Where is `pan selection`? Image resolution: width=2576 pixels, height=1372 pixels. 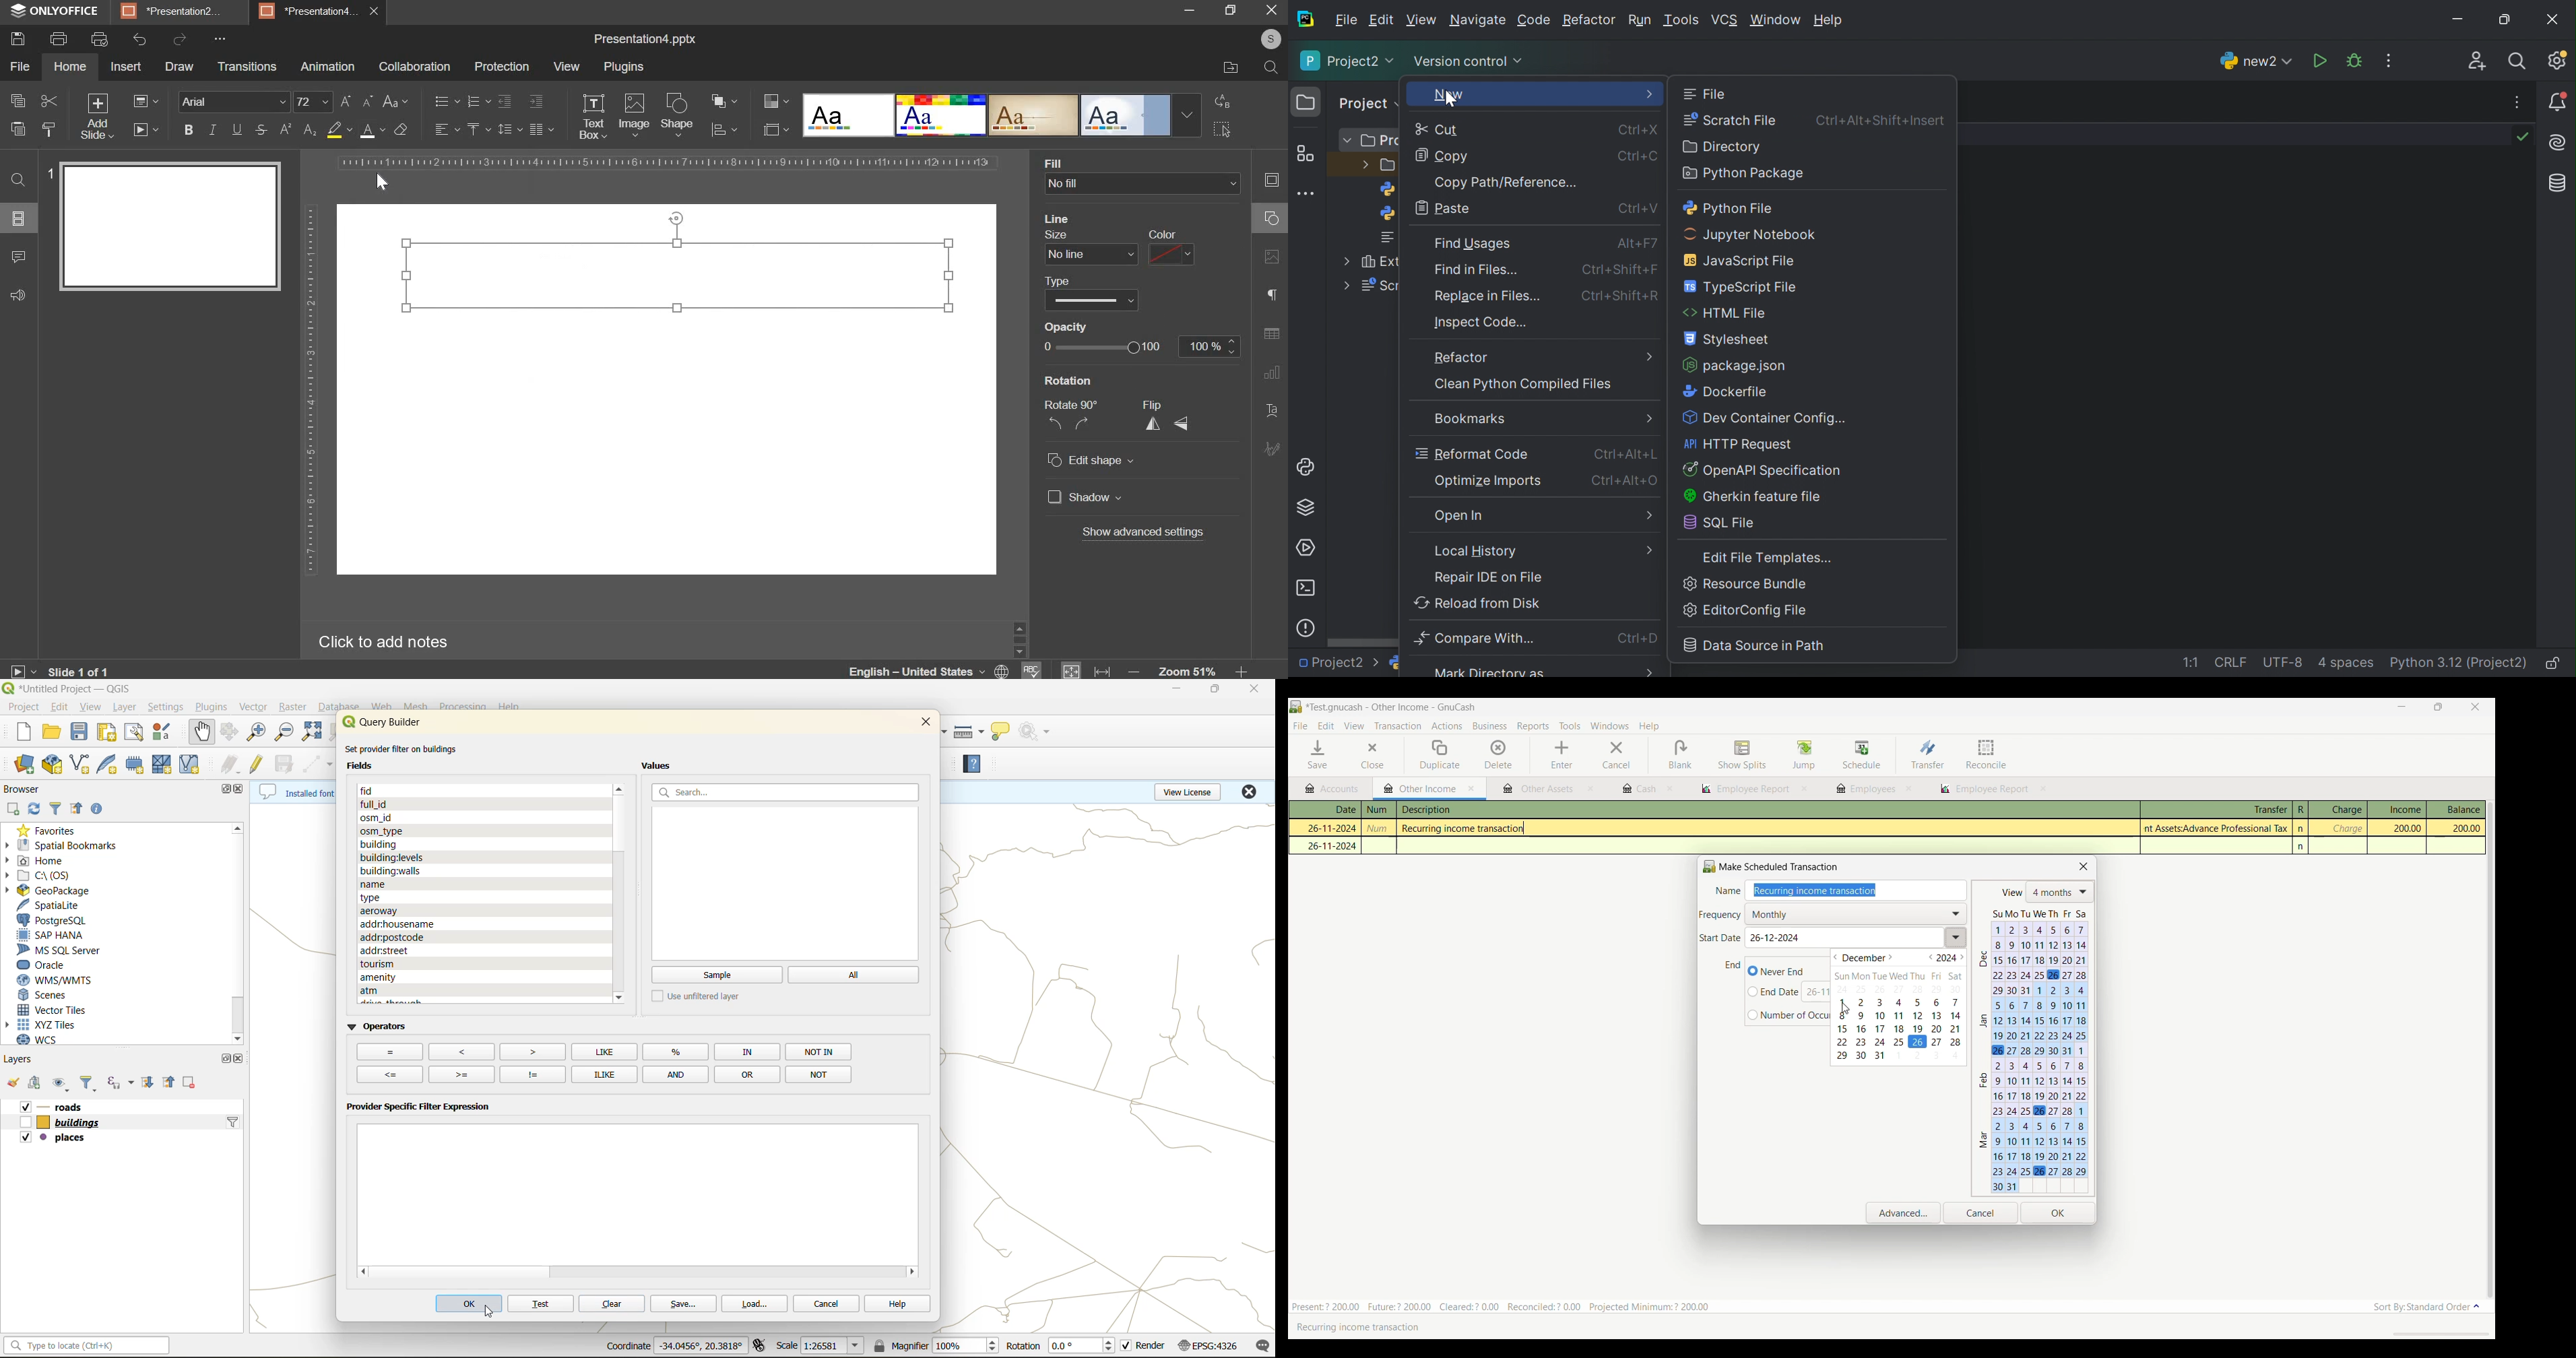
pan selection is located at coordinates (228, 733).